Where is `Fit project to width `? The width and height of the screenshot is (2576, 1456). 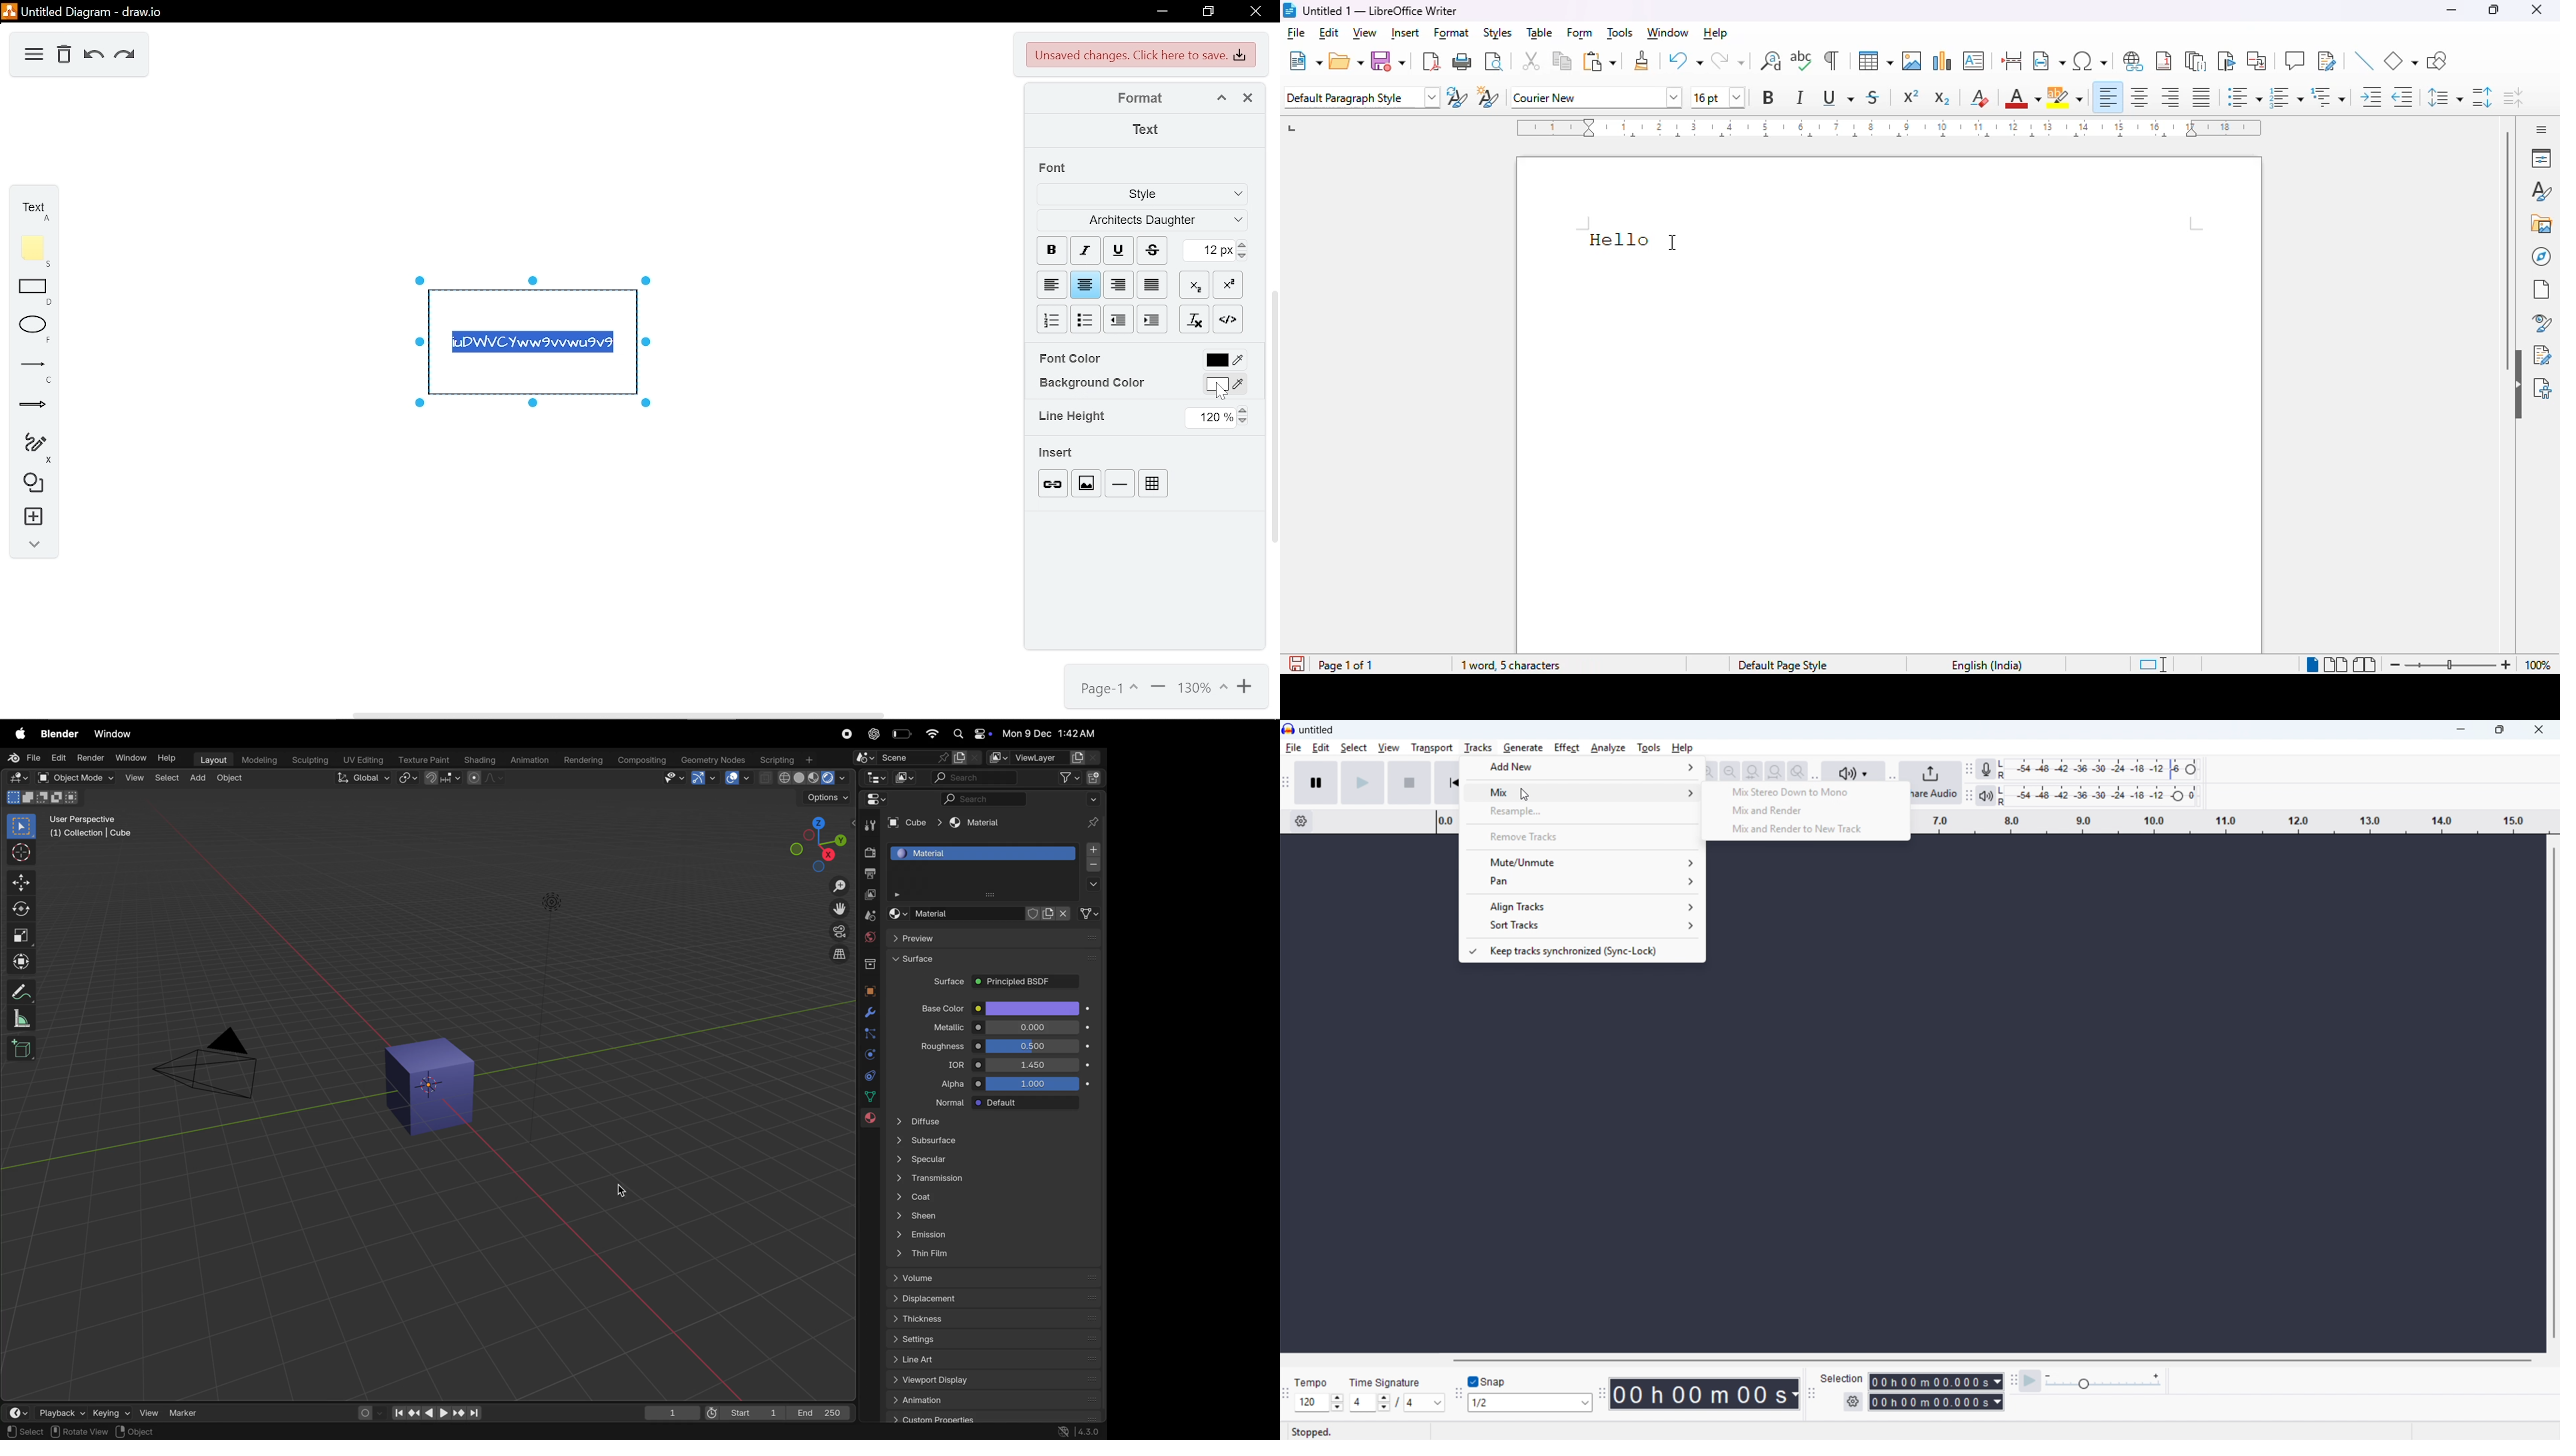 Fit project to width  is located at coordinates (1776, 771).